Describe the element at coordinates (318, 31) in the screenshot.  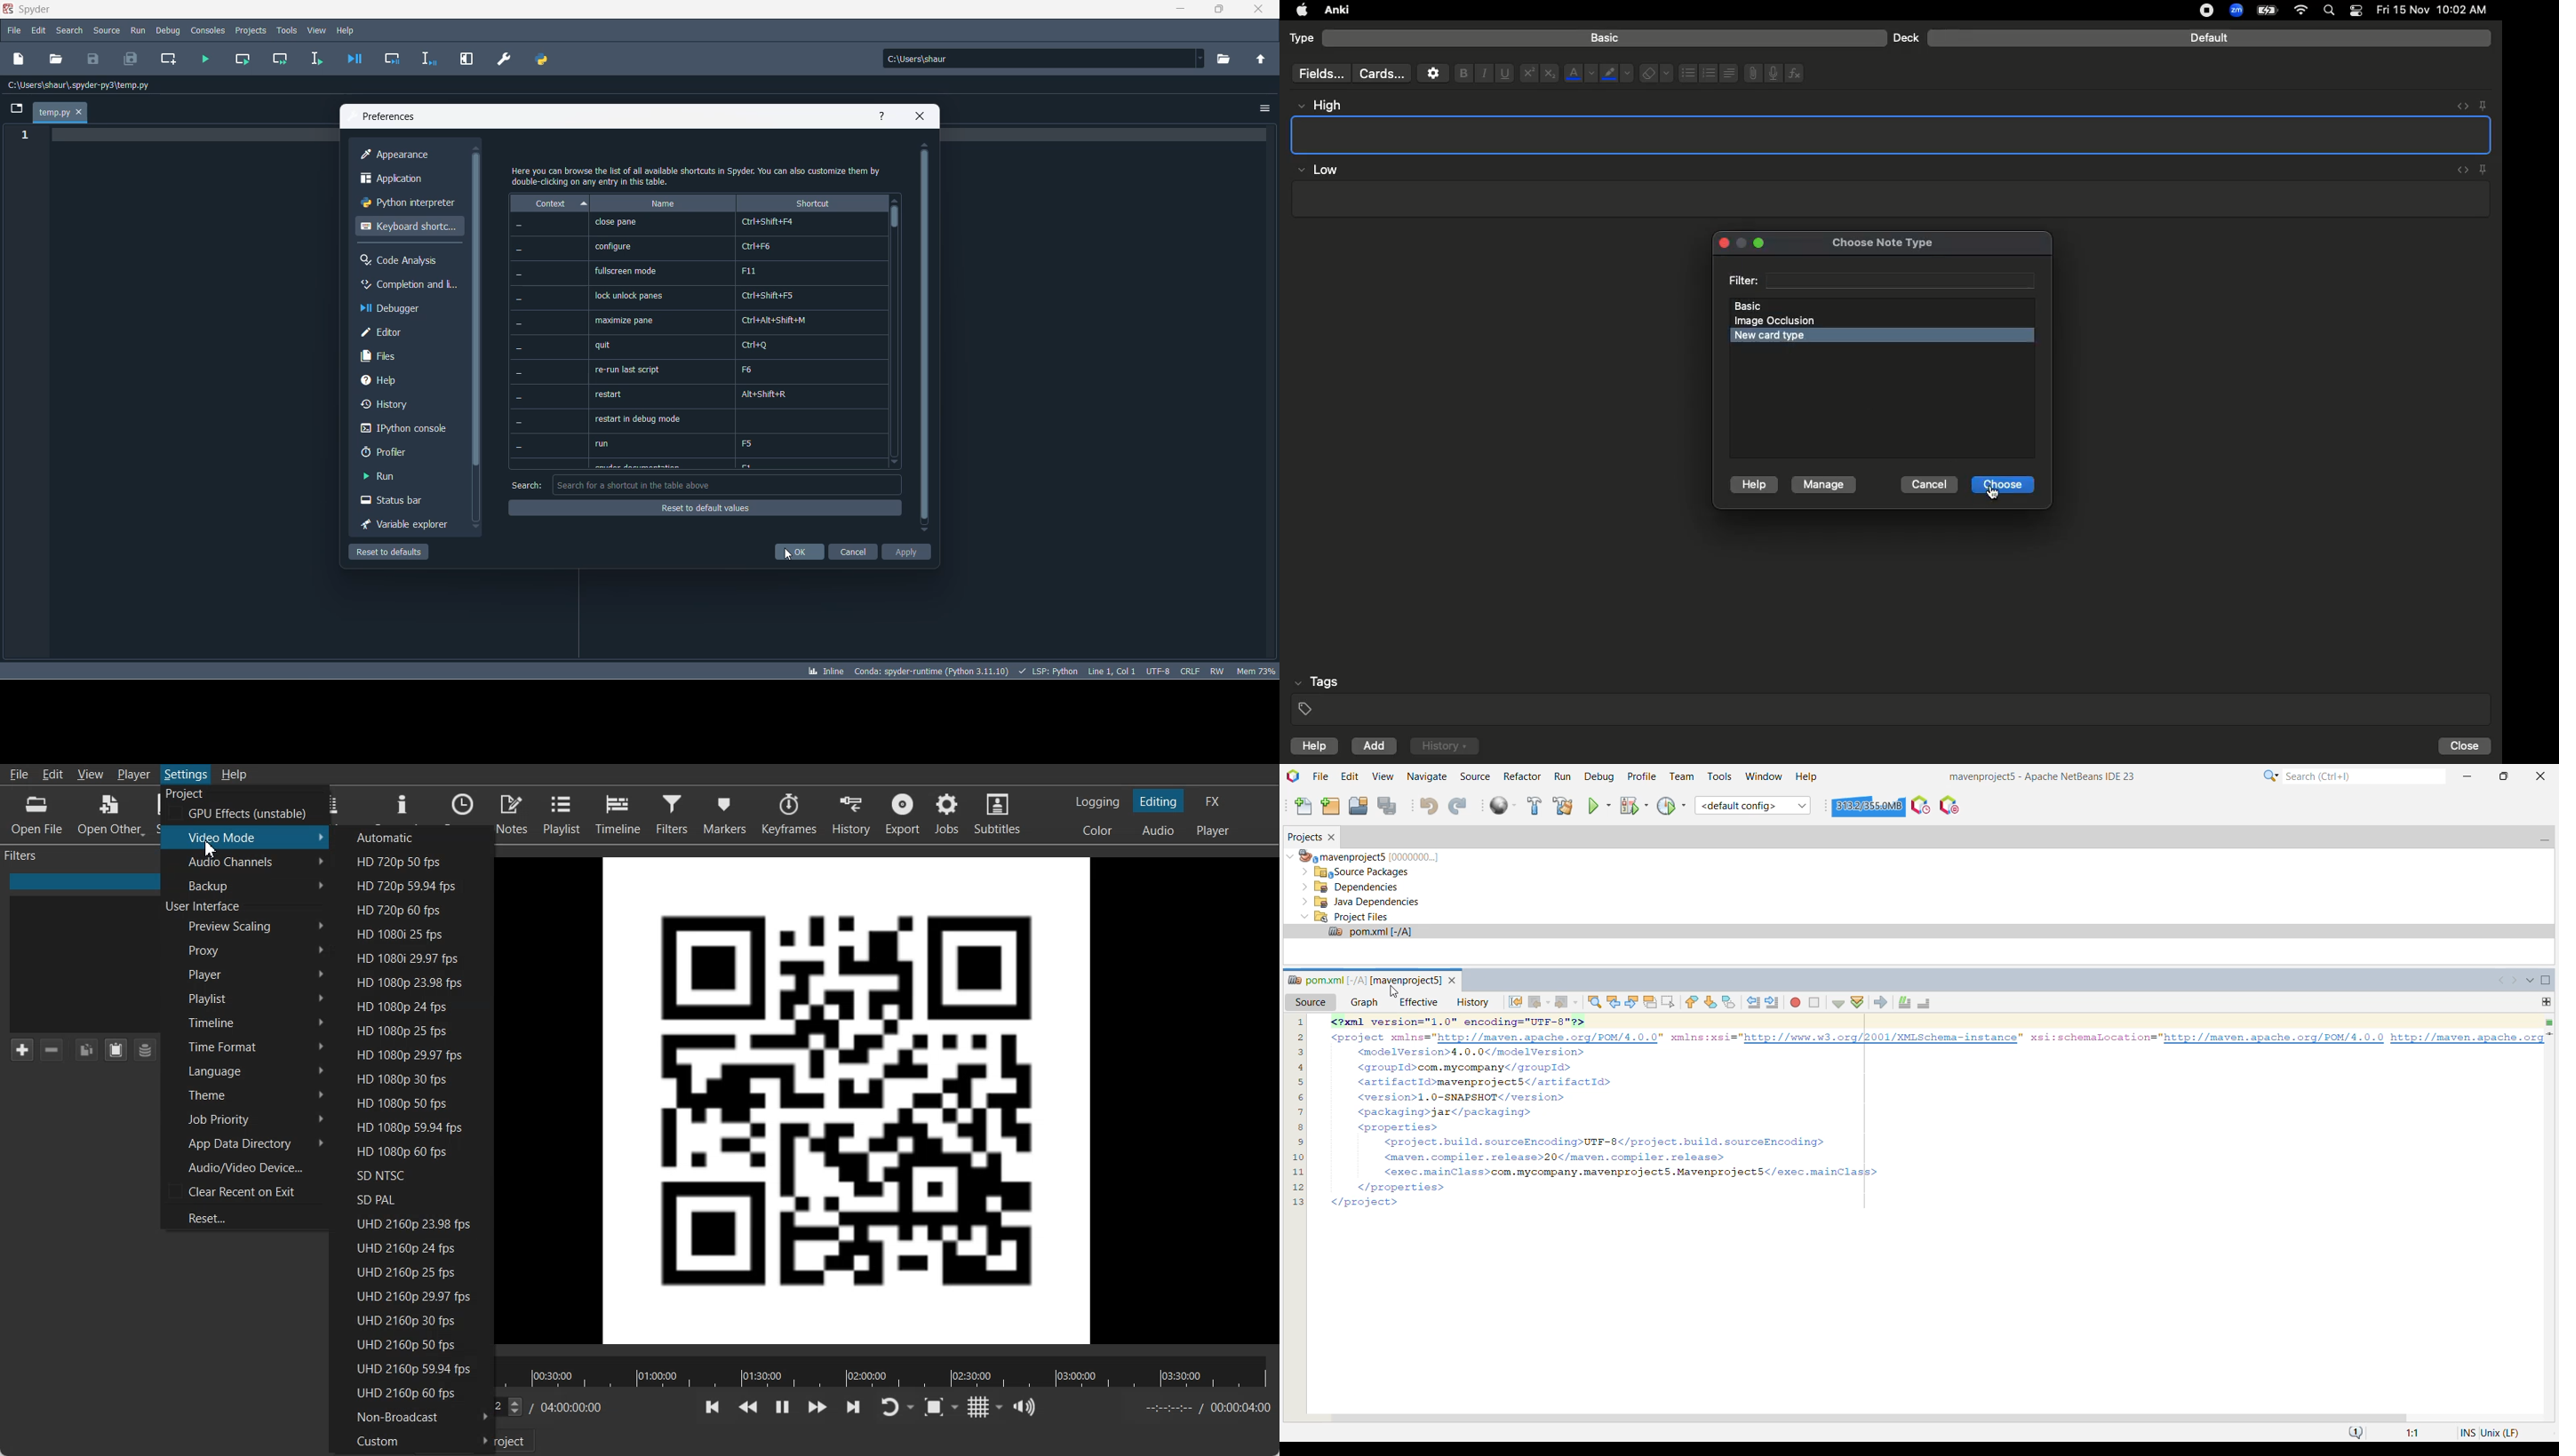
I see `view` at that location.